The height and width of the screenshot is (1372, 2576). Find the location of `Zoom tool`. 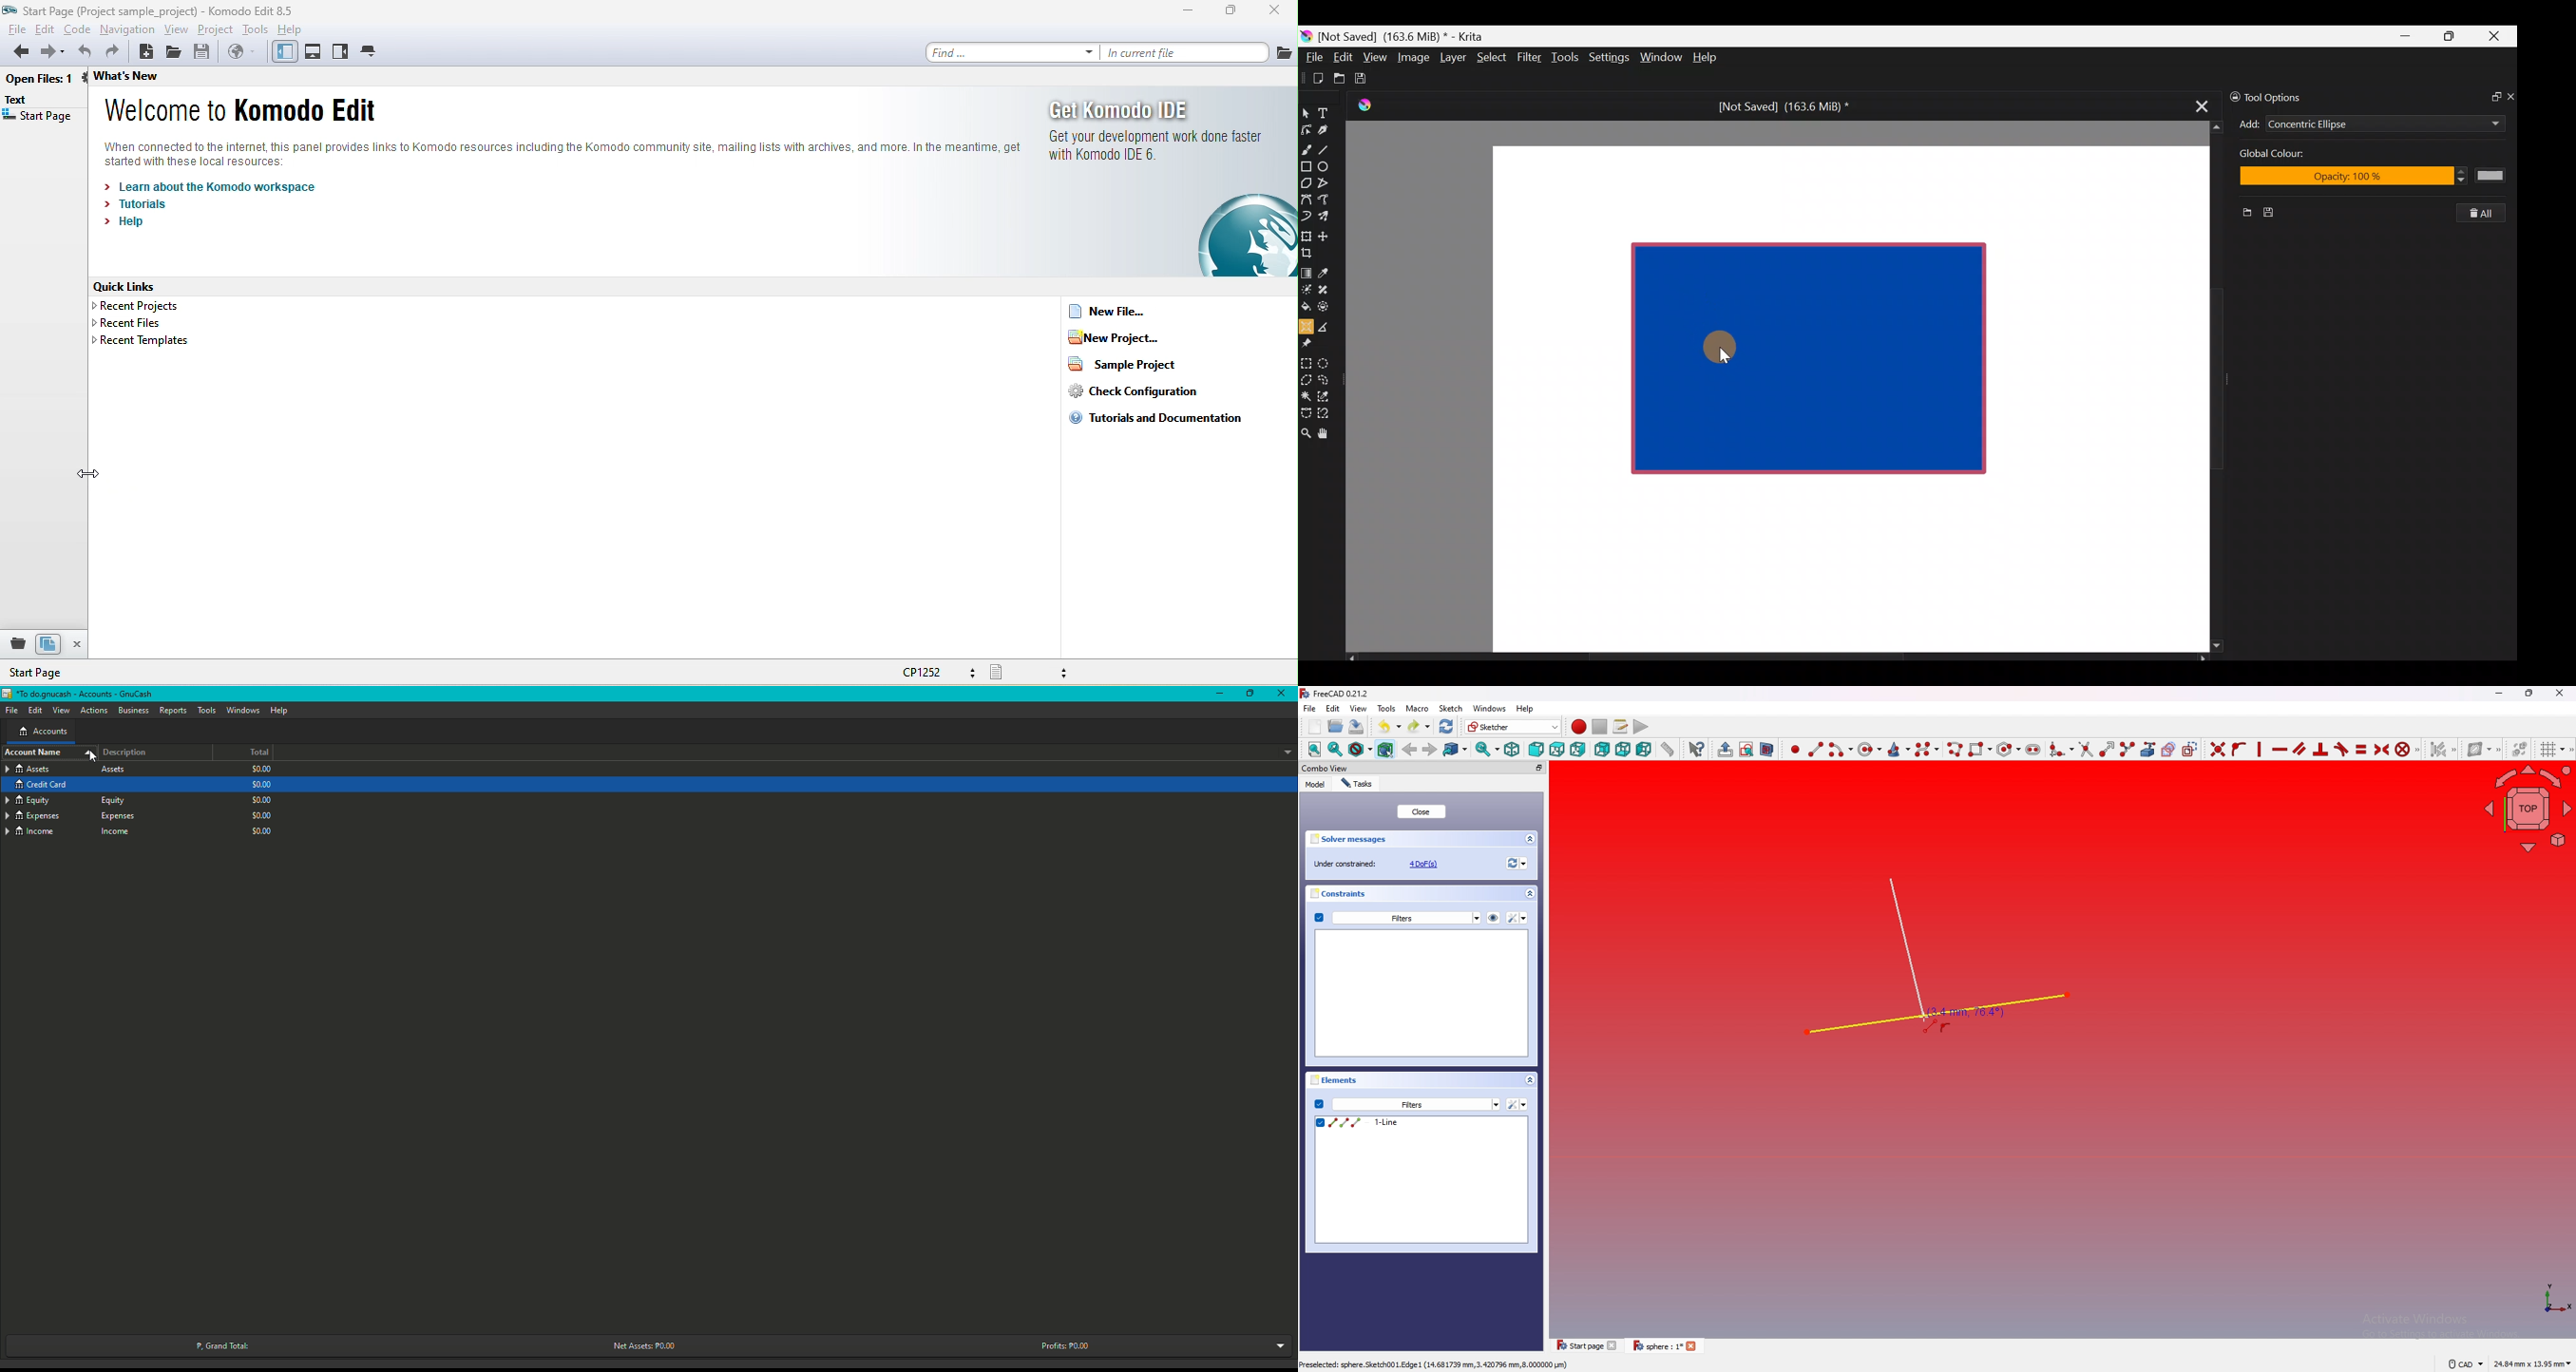

Zoom tool is located at coordinates (1306, 432).